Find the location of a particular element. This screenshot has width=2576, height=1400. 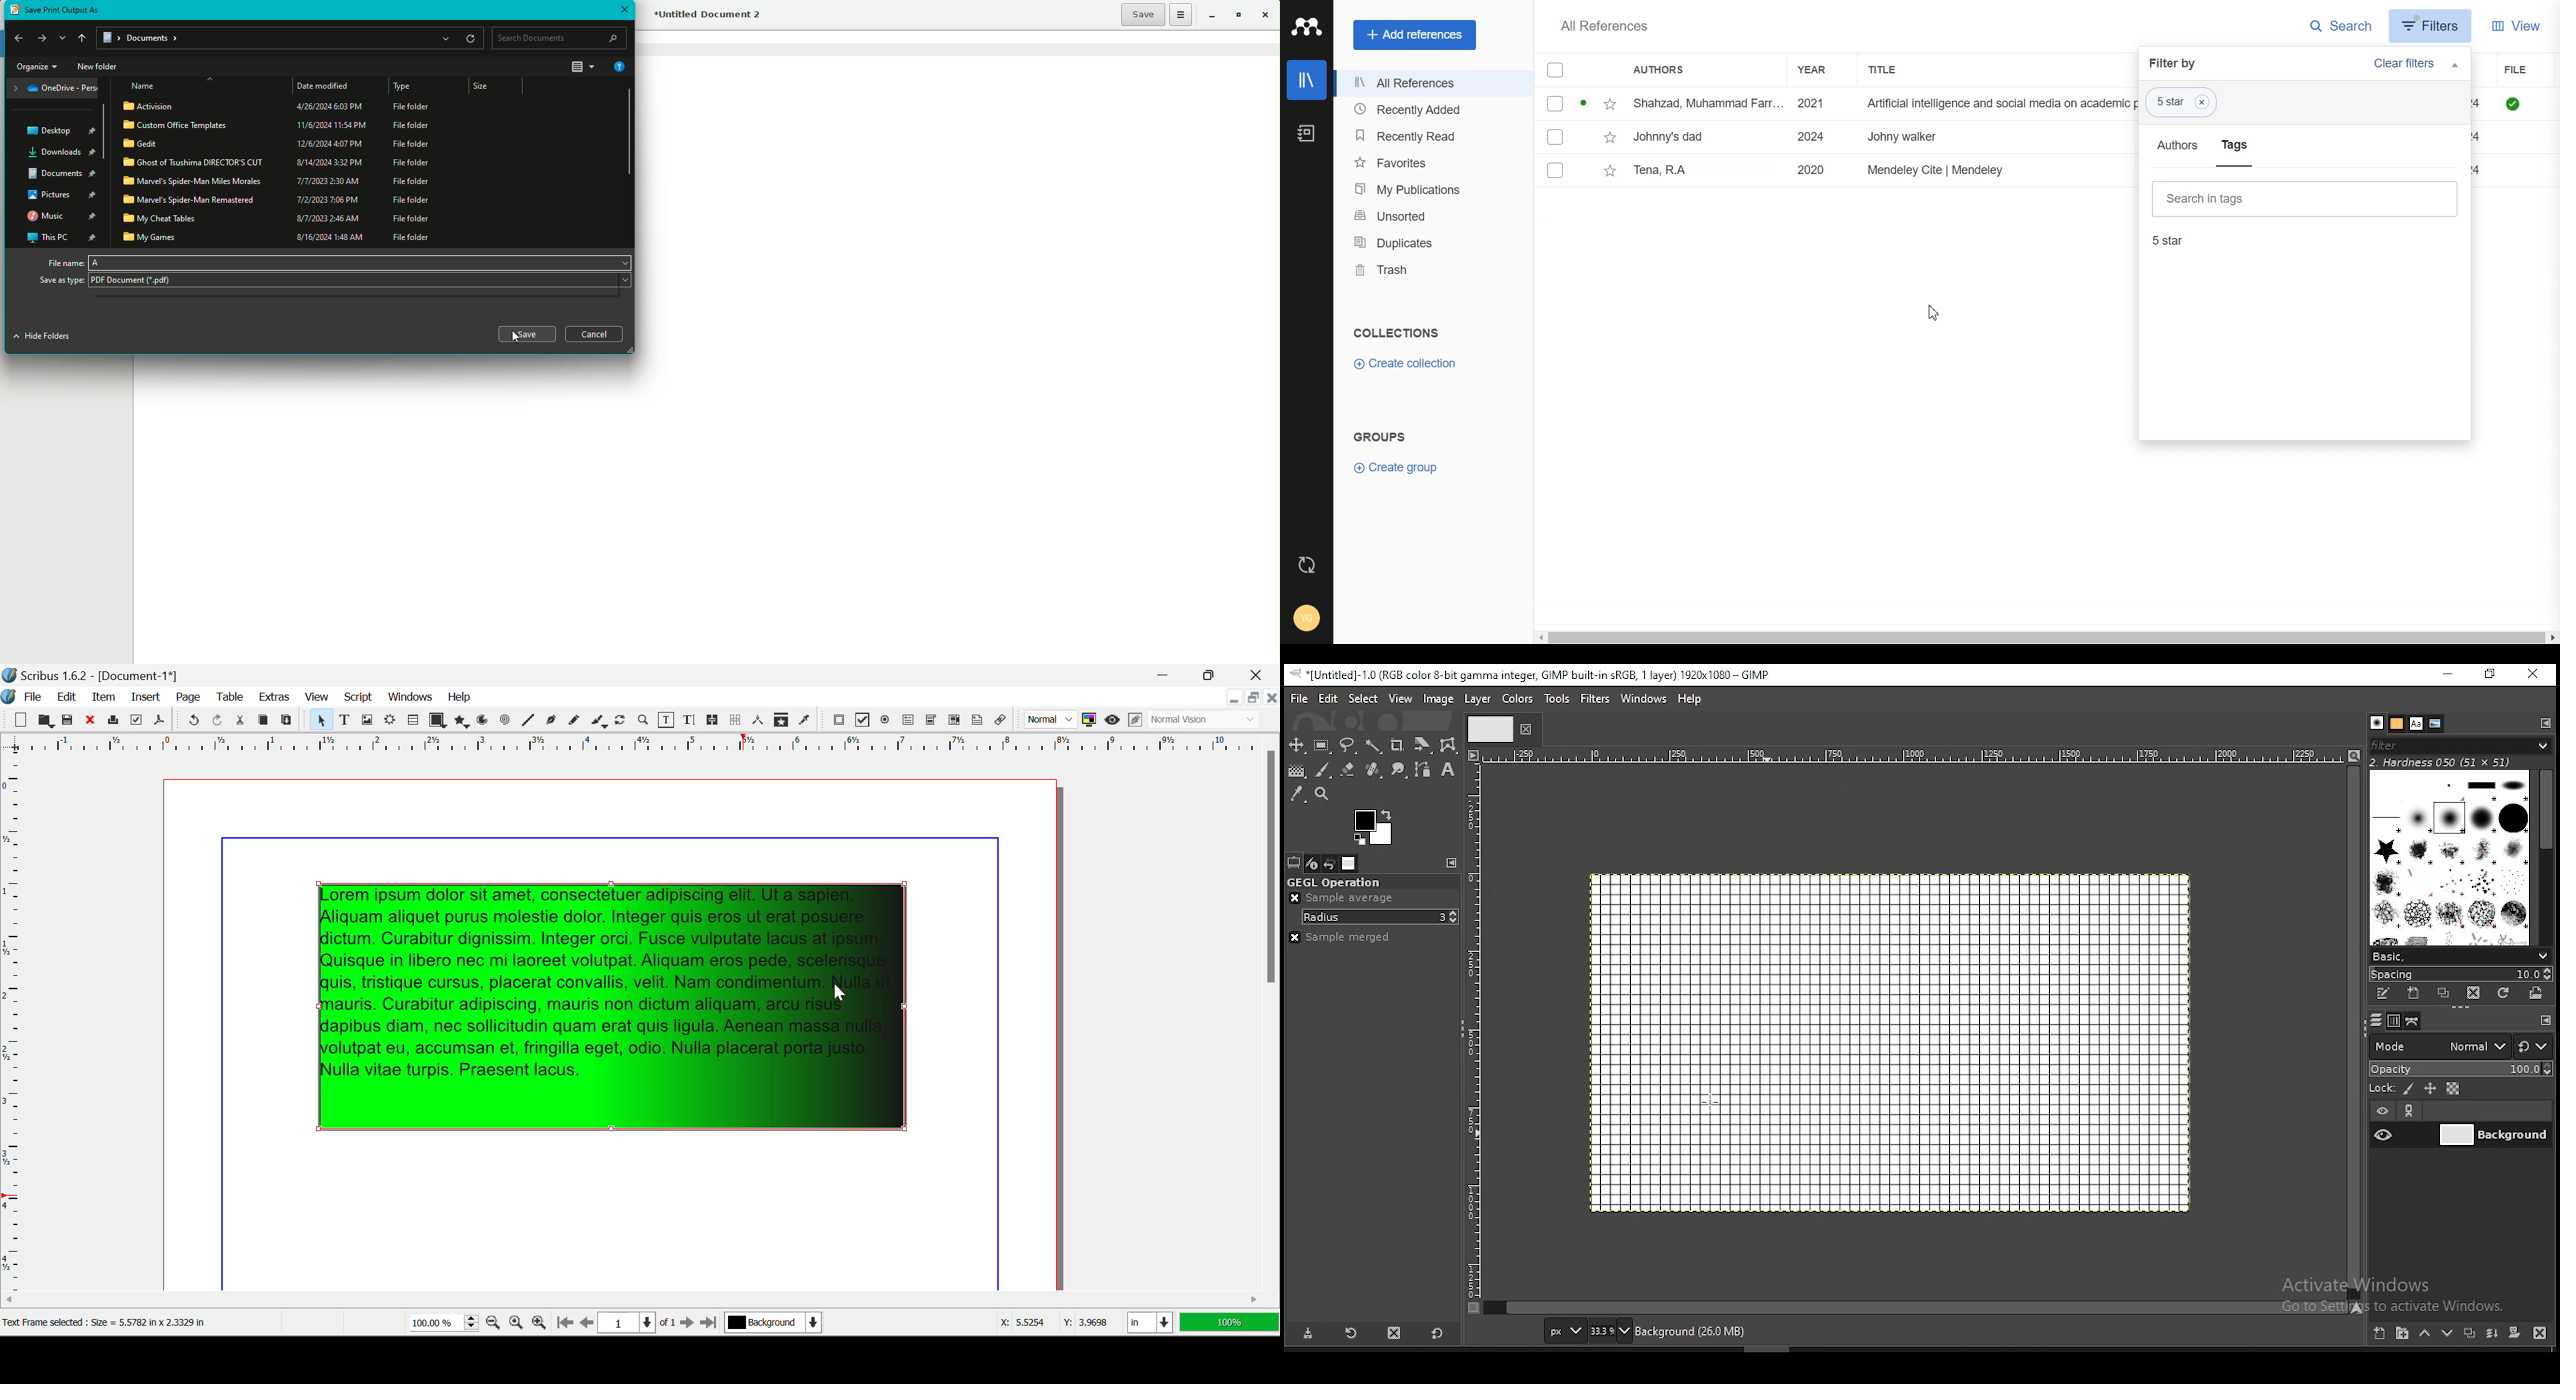

Library is located at coordinates (1307, 80).